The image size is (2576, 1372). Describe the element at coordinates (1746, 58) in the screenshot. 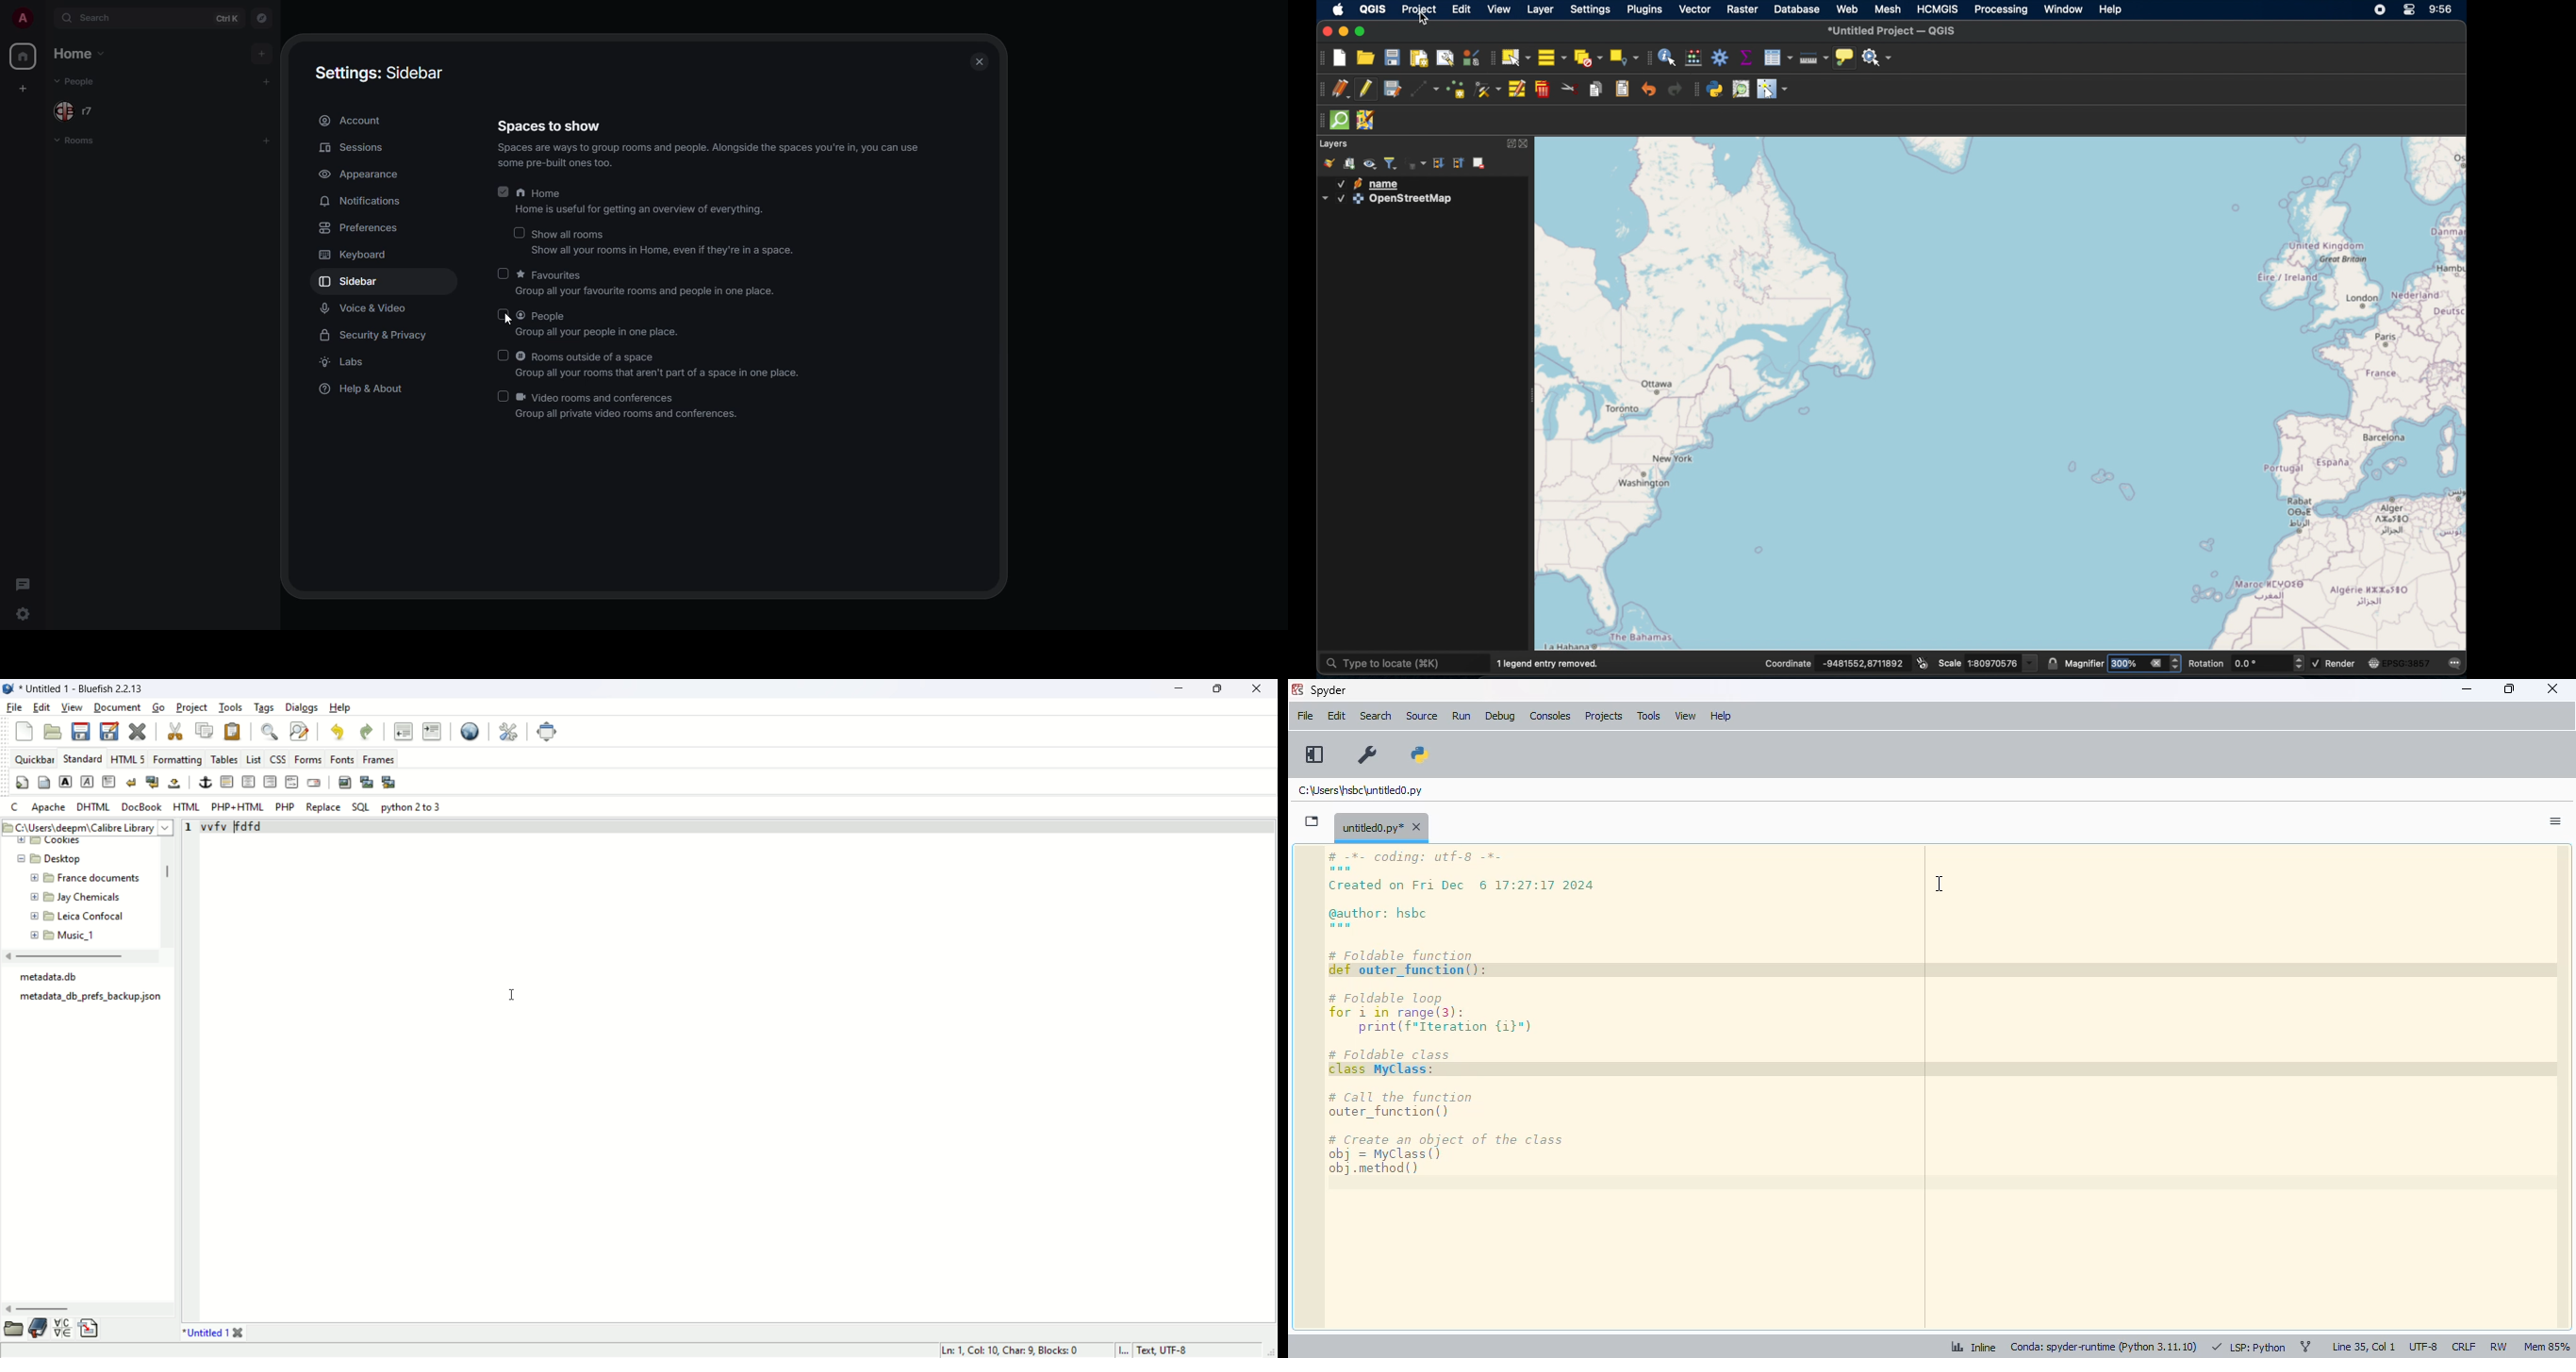

I see `show statistical summary` at that location.